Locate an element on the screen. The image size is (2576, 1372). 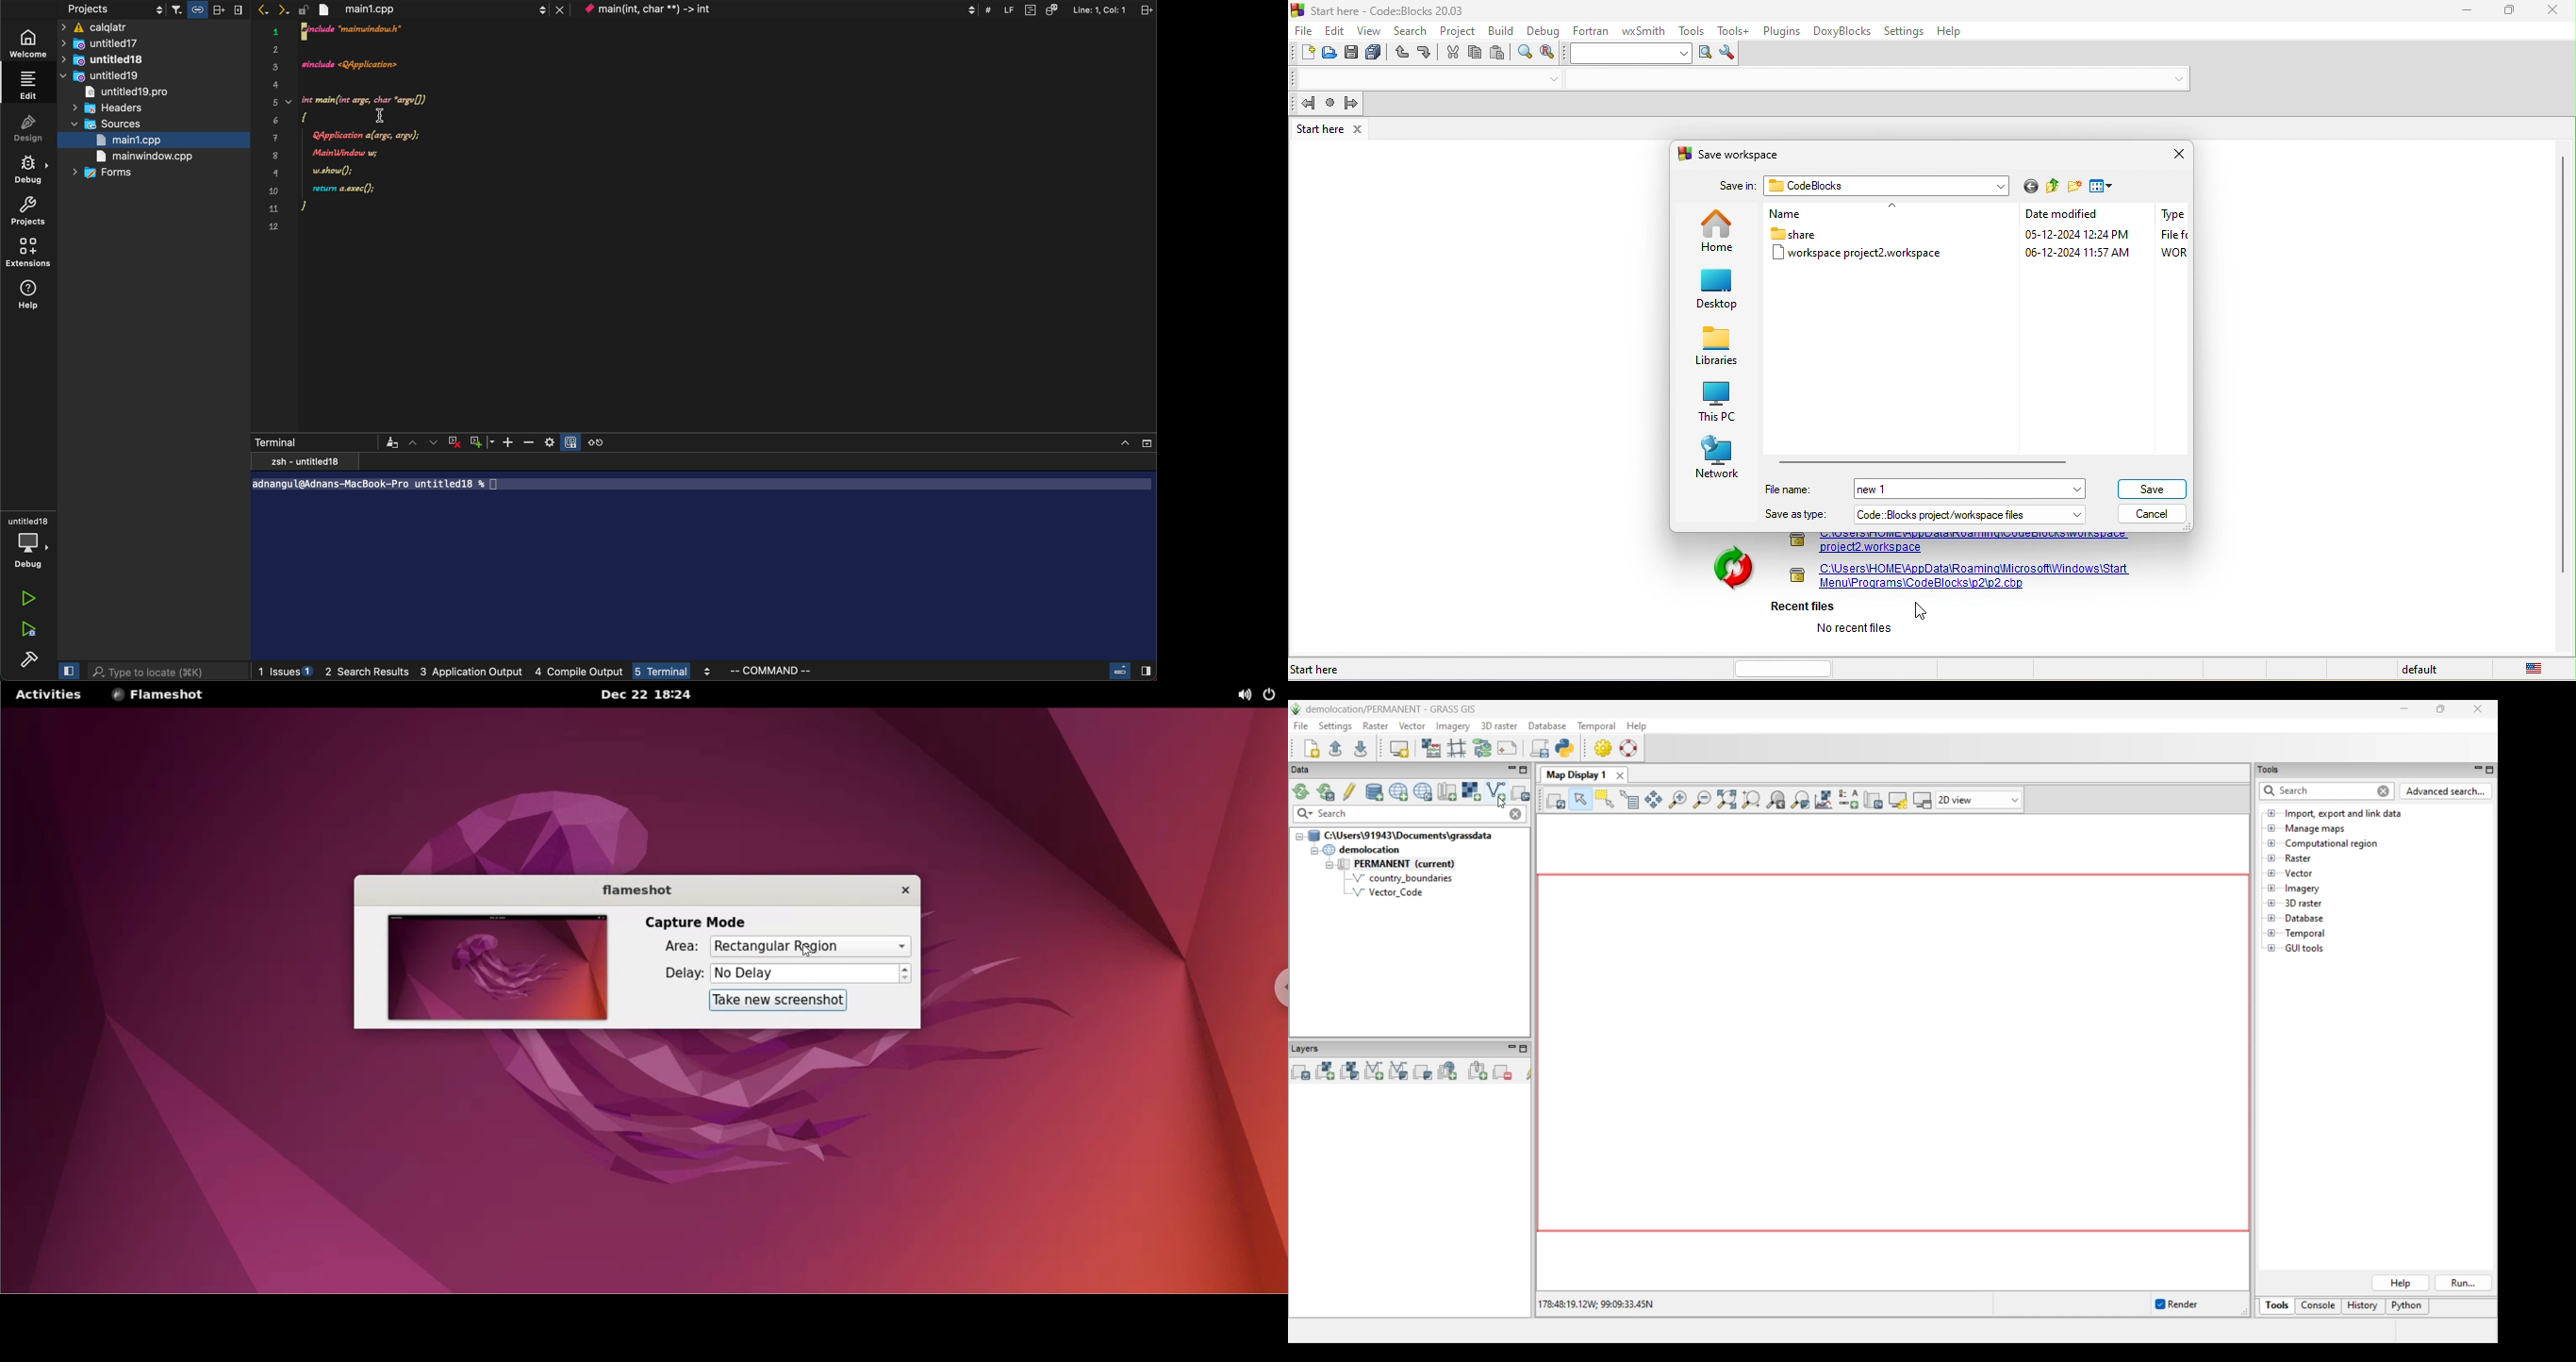
new 1 is located at coordinates (1889, 490).